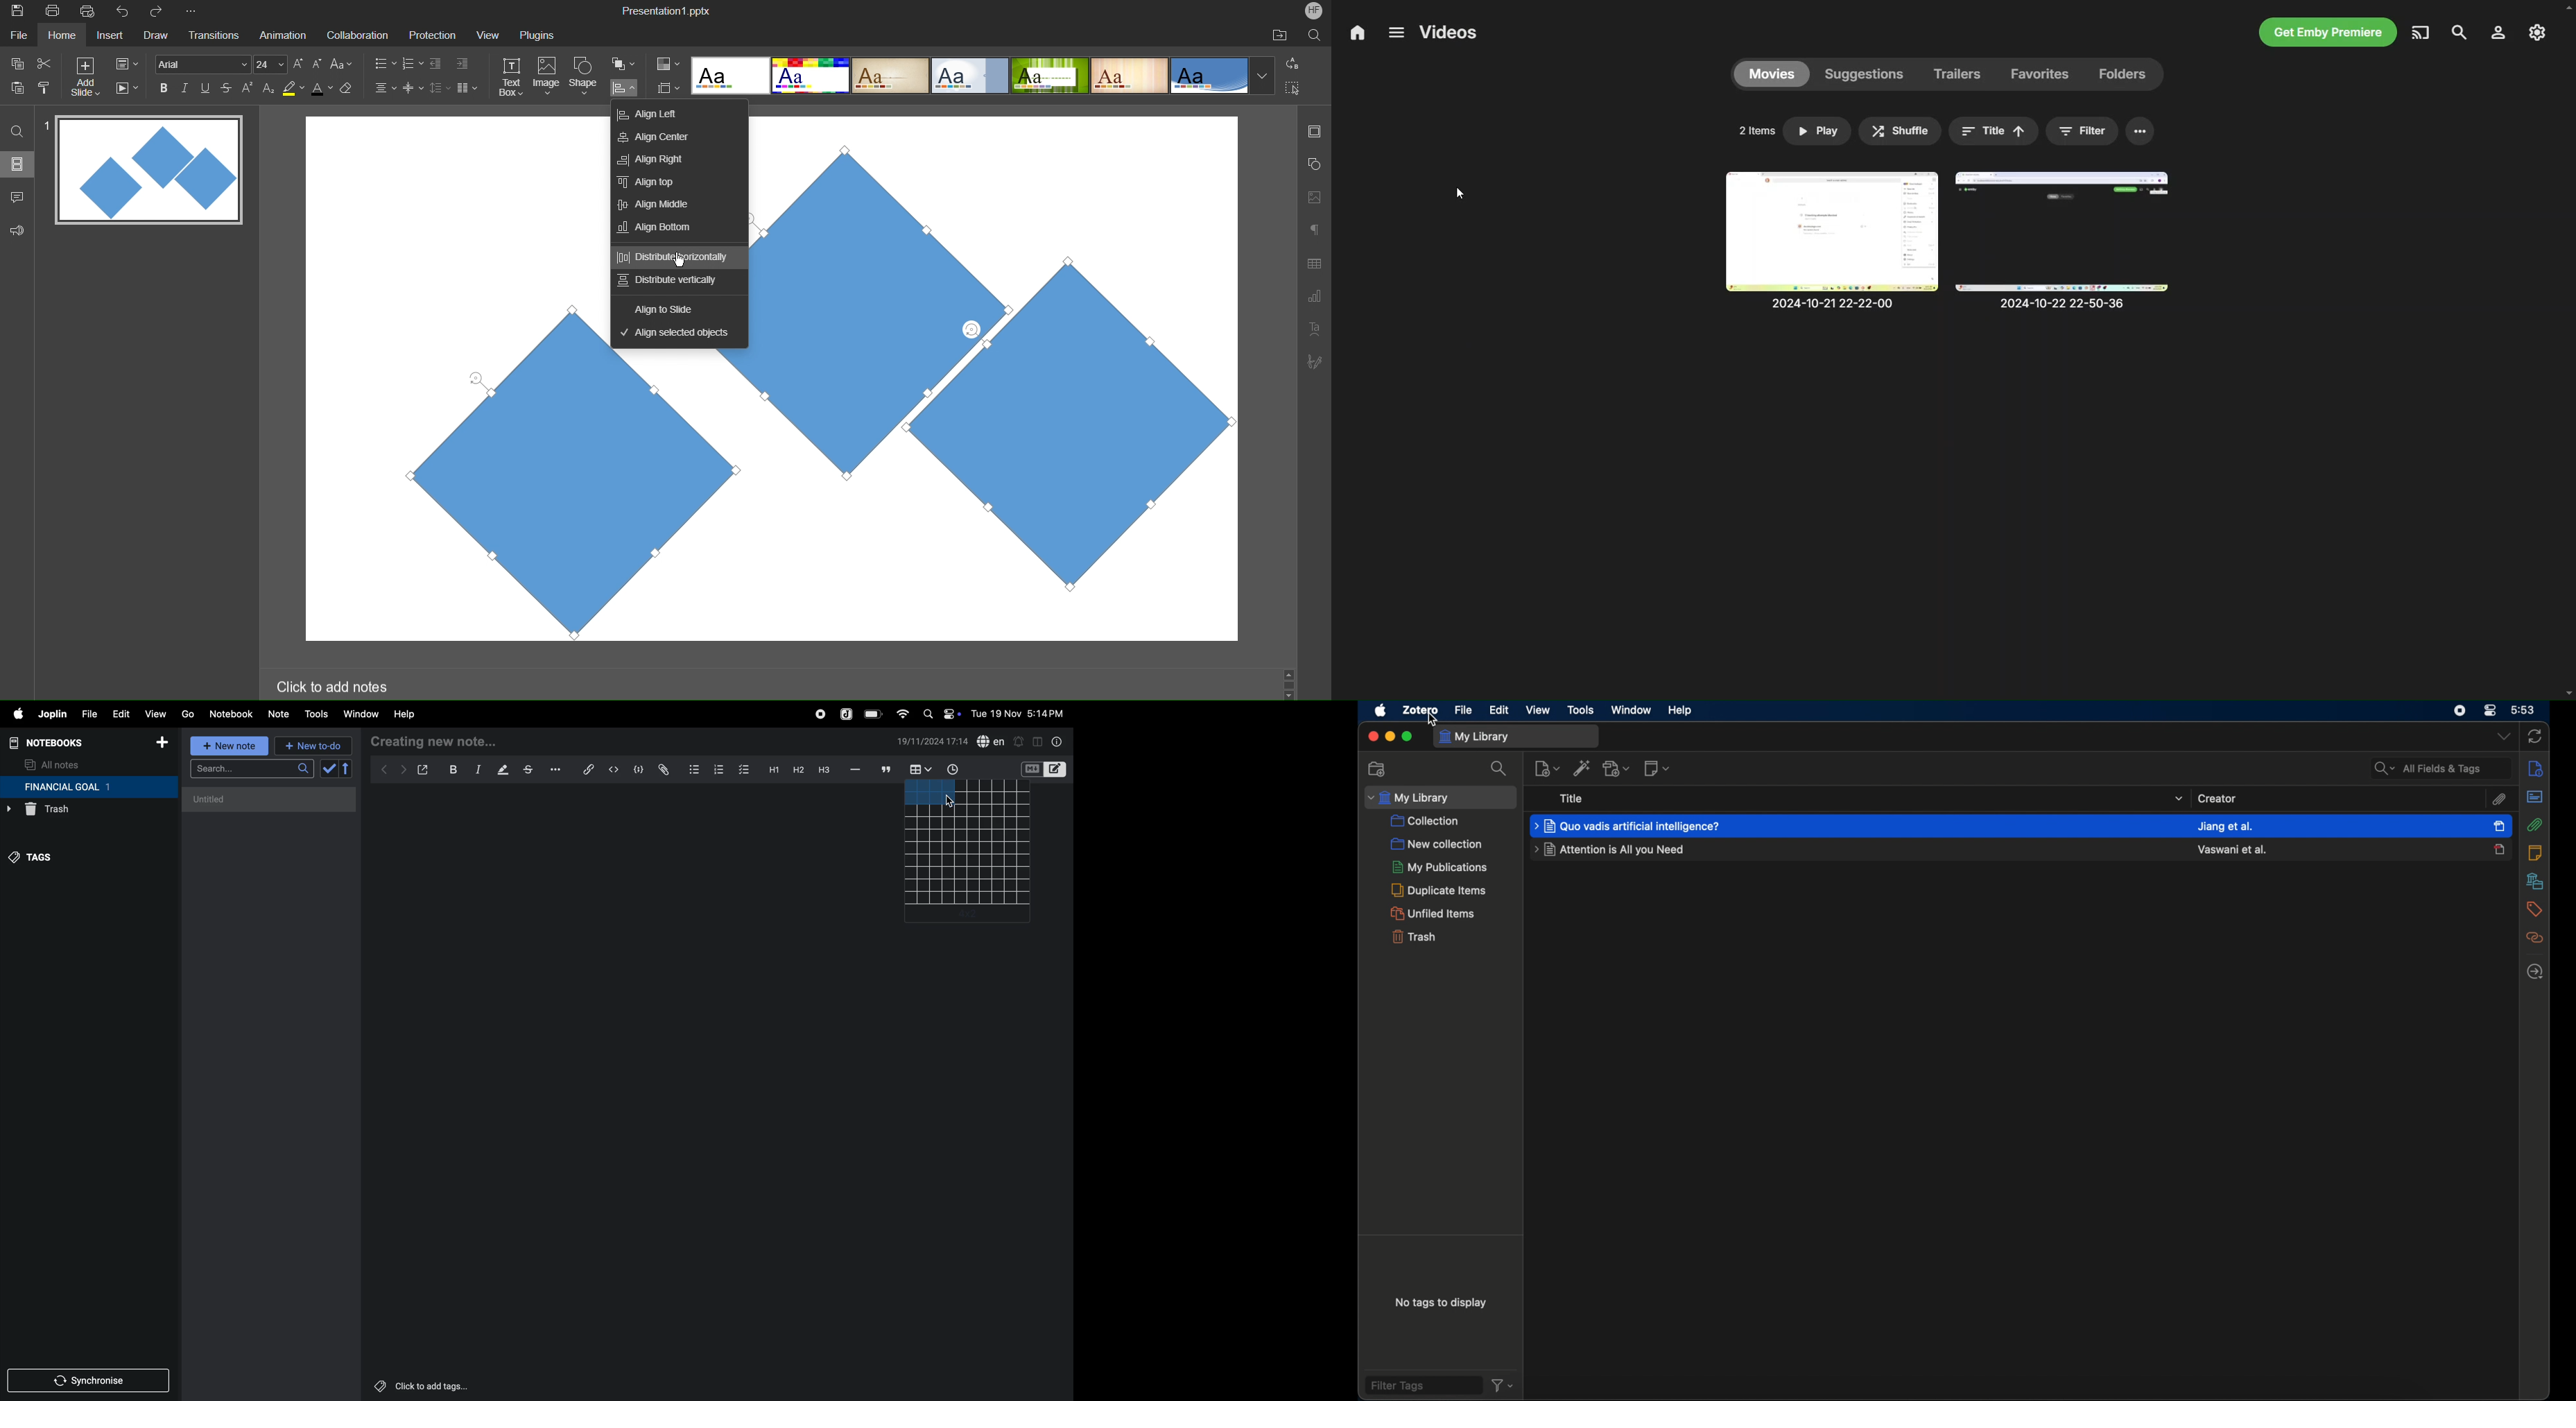 The image size is (2576, 1428). I want to click on date and time, so click(933, 742).